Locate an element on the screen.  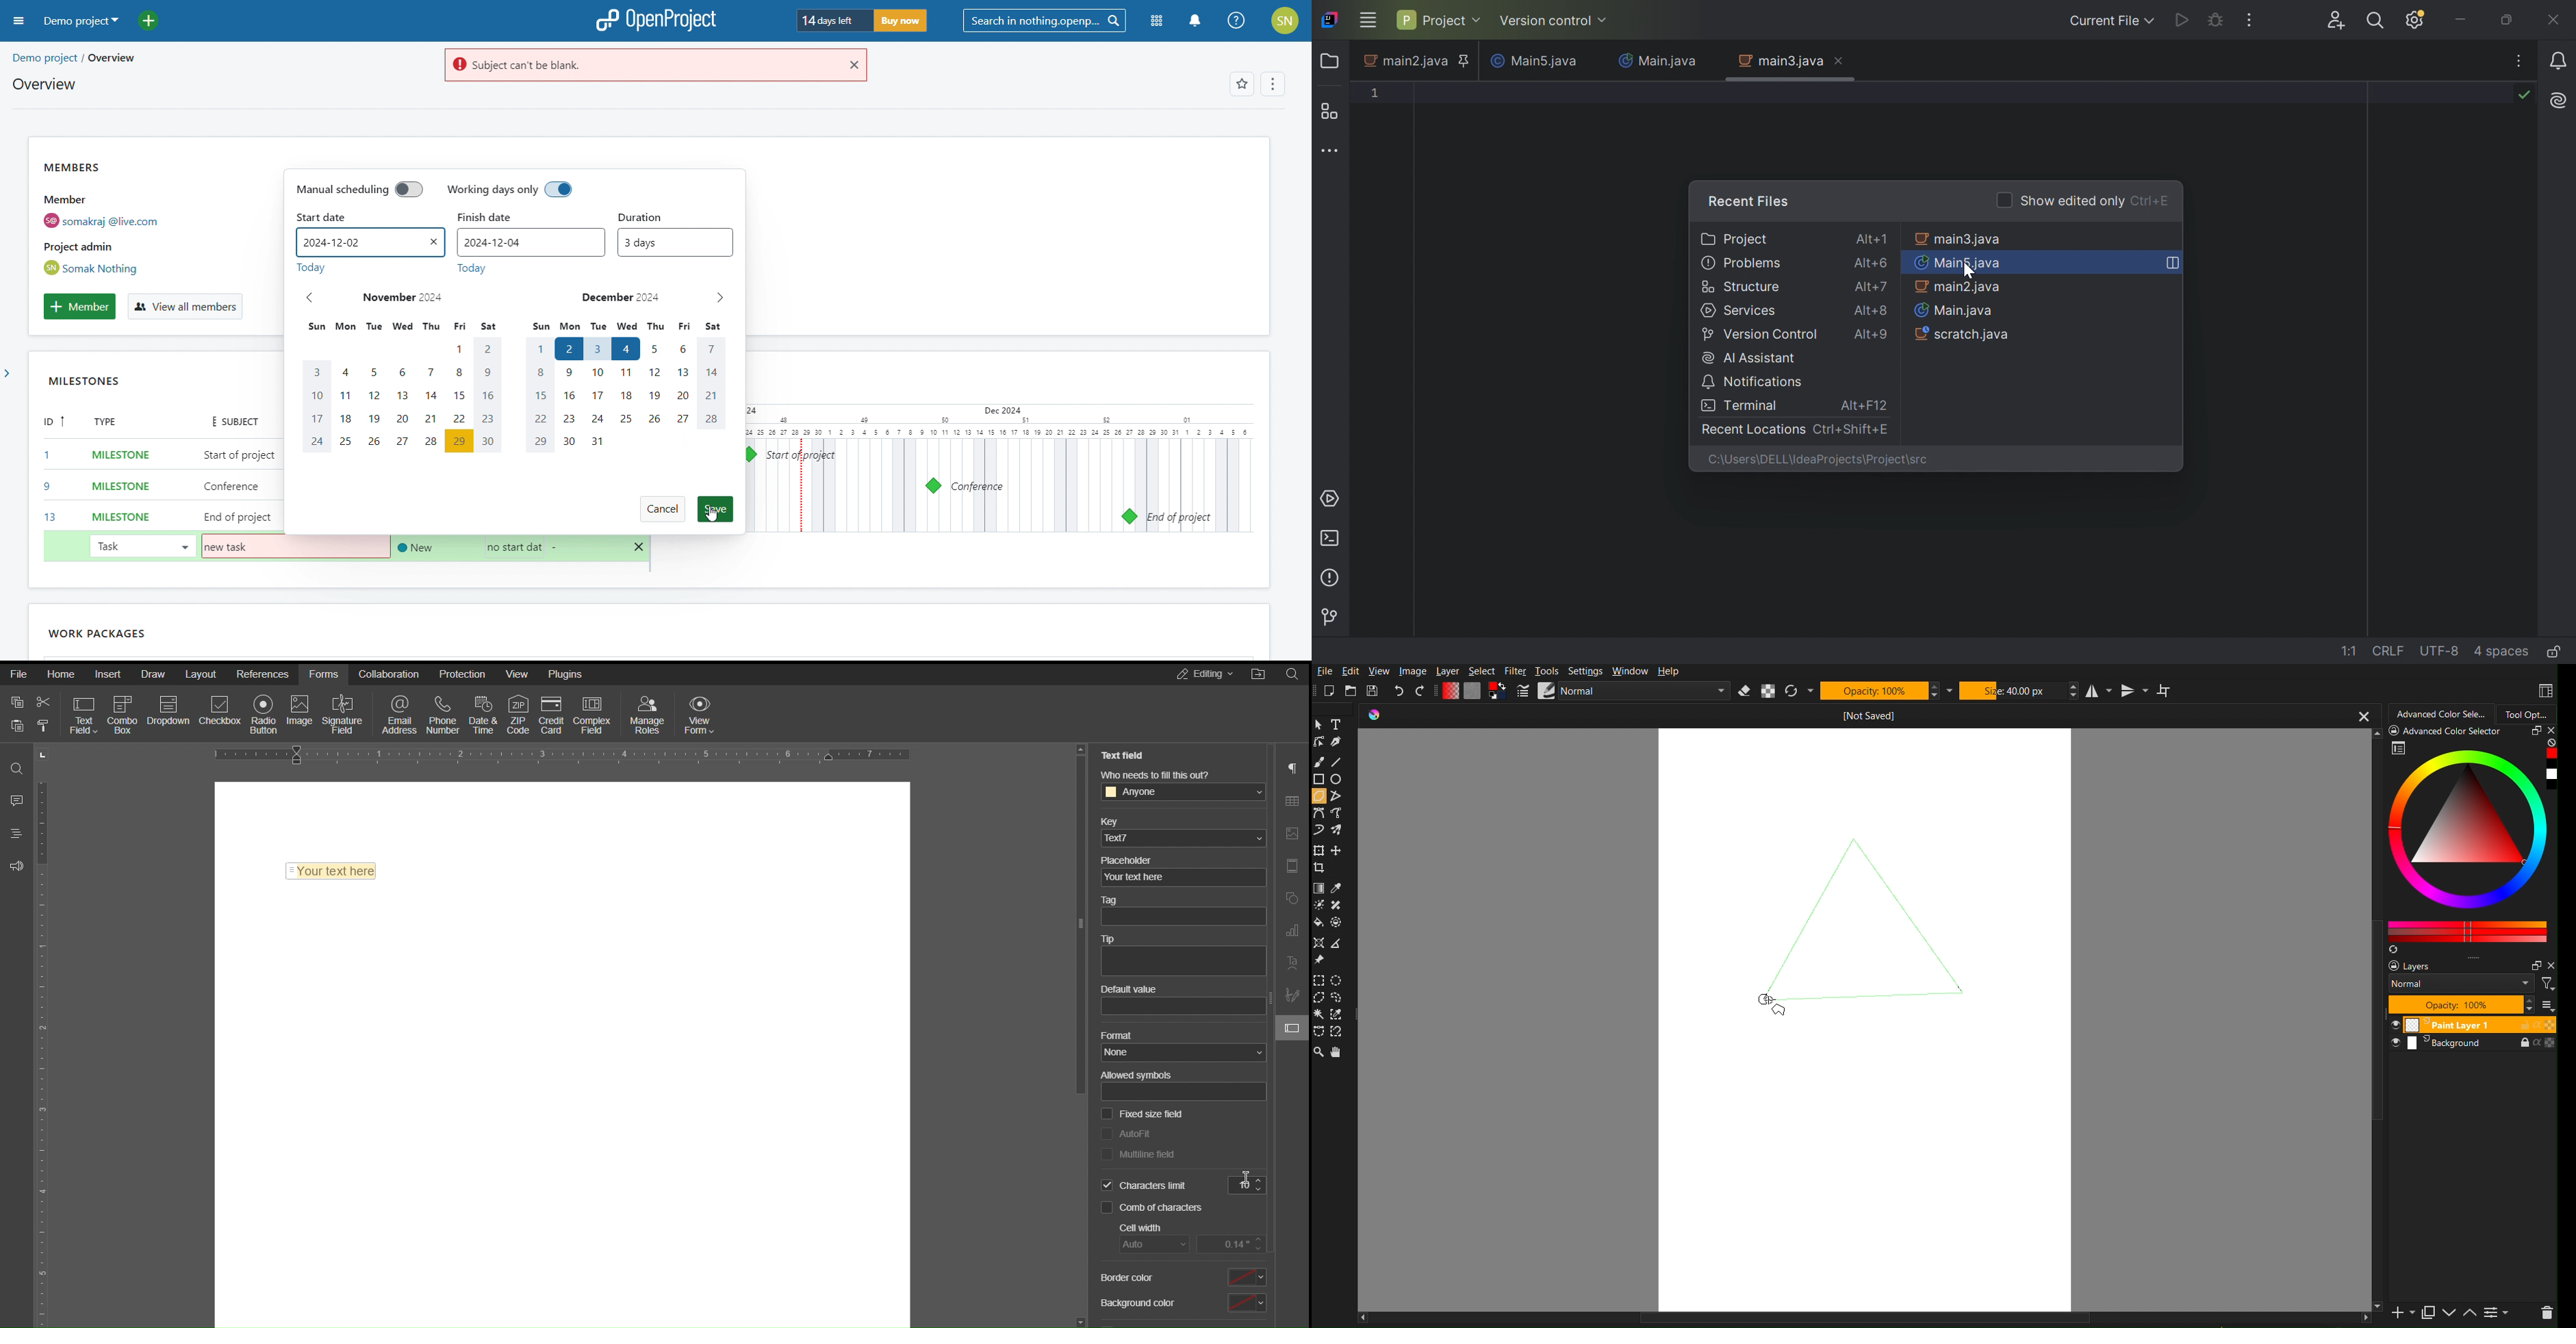
restore panel is located at coordinates (2534, 965).